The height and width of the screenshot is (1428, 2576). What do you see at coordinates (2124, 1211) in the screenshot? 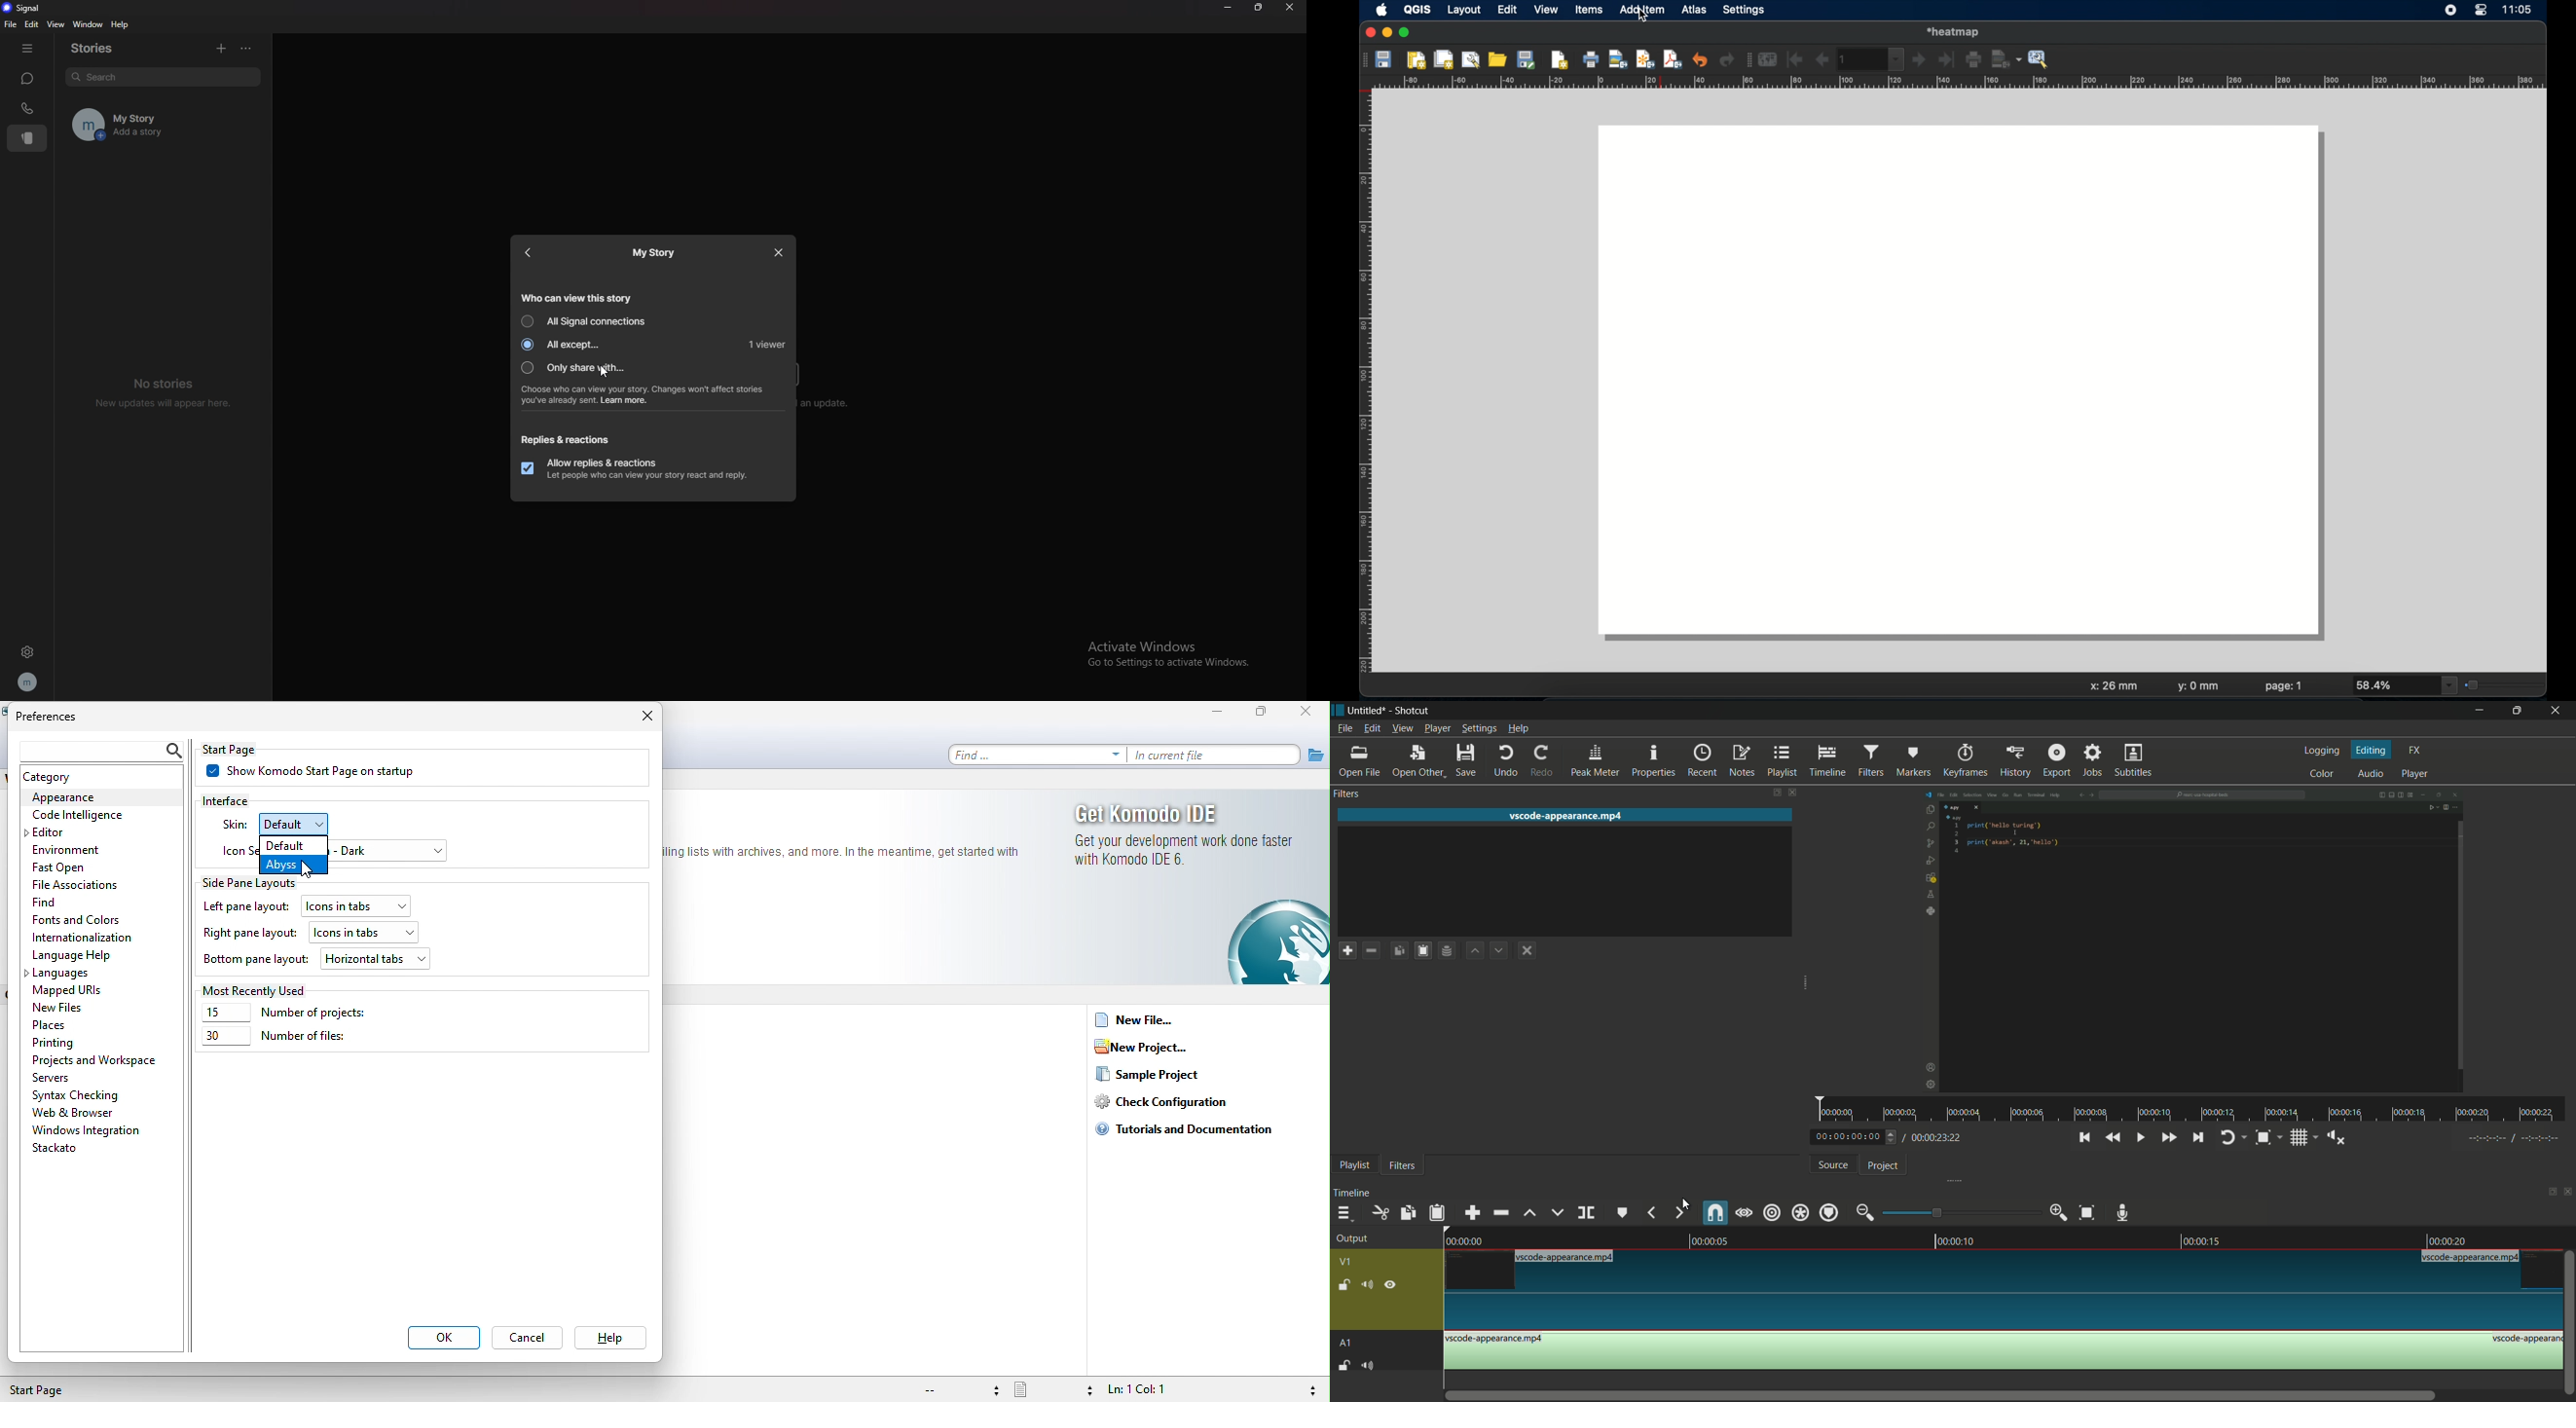
I see `record audio` at bounding box center [2124, 1211].